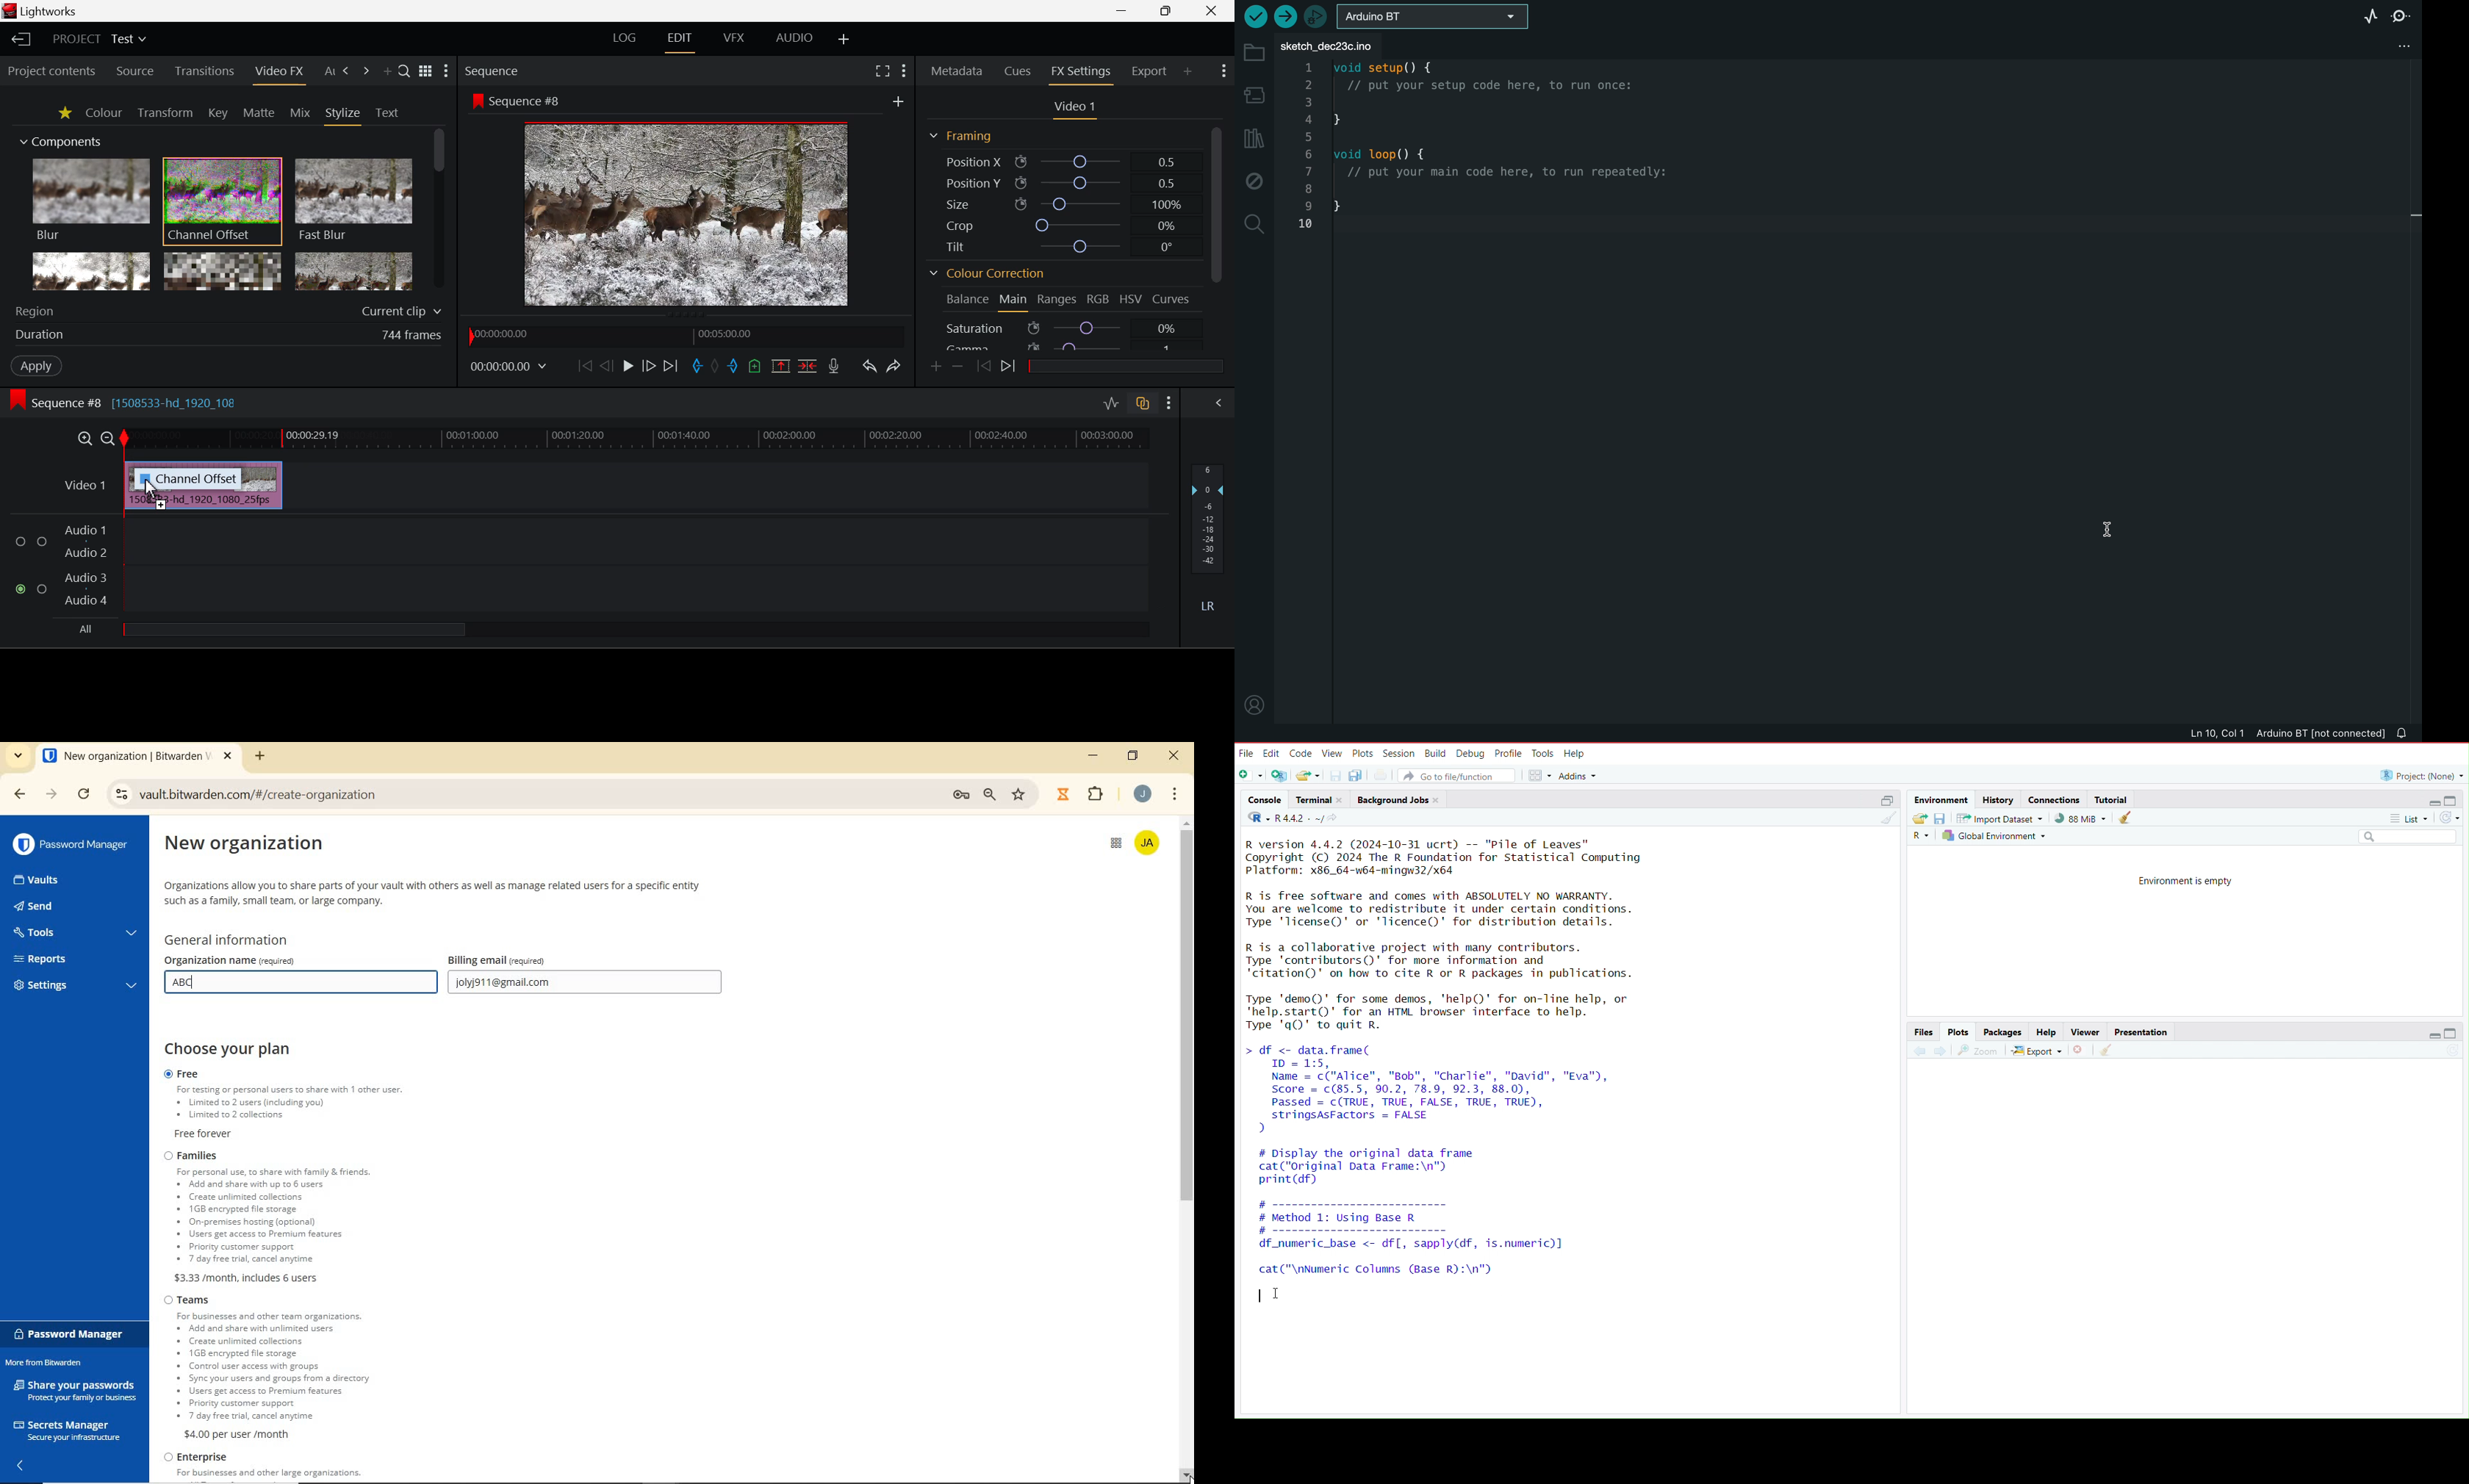  What do you see at coordinates (1392, 798) in the screenshot?
I see `Background jobs` at bounding box center [1392, 798].